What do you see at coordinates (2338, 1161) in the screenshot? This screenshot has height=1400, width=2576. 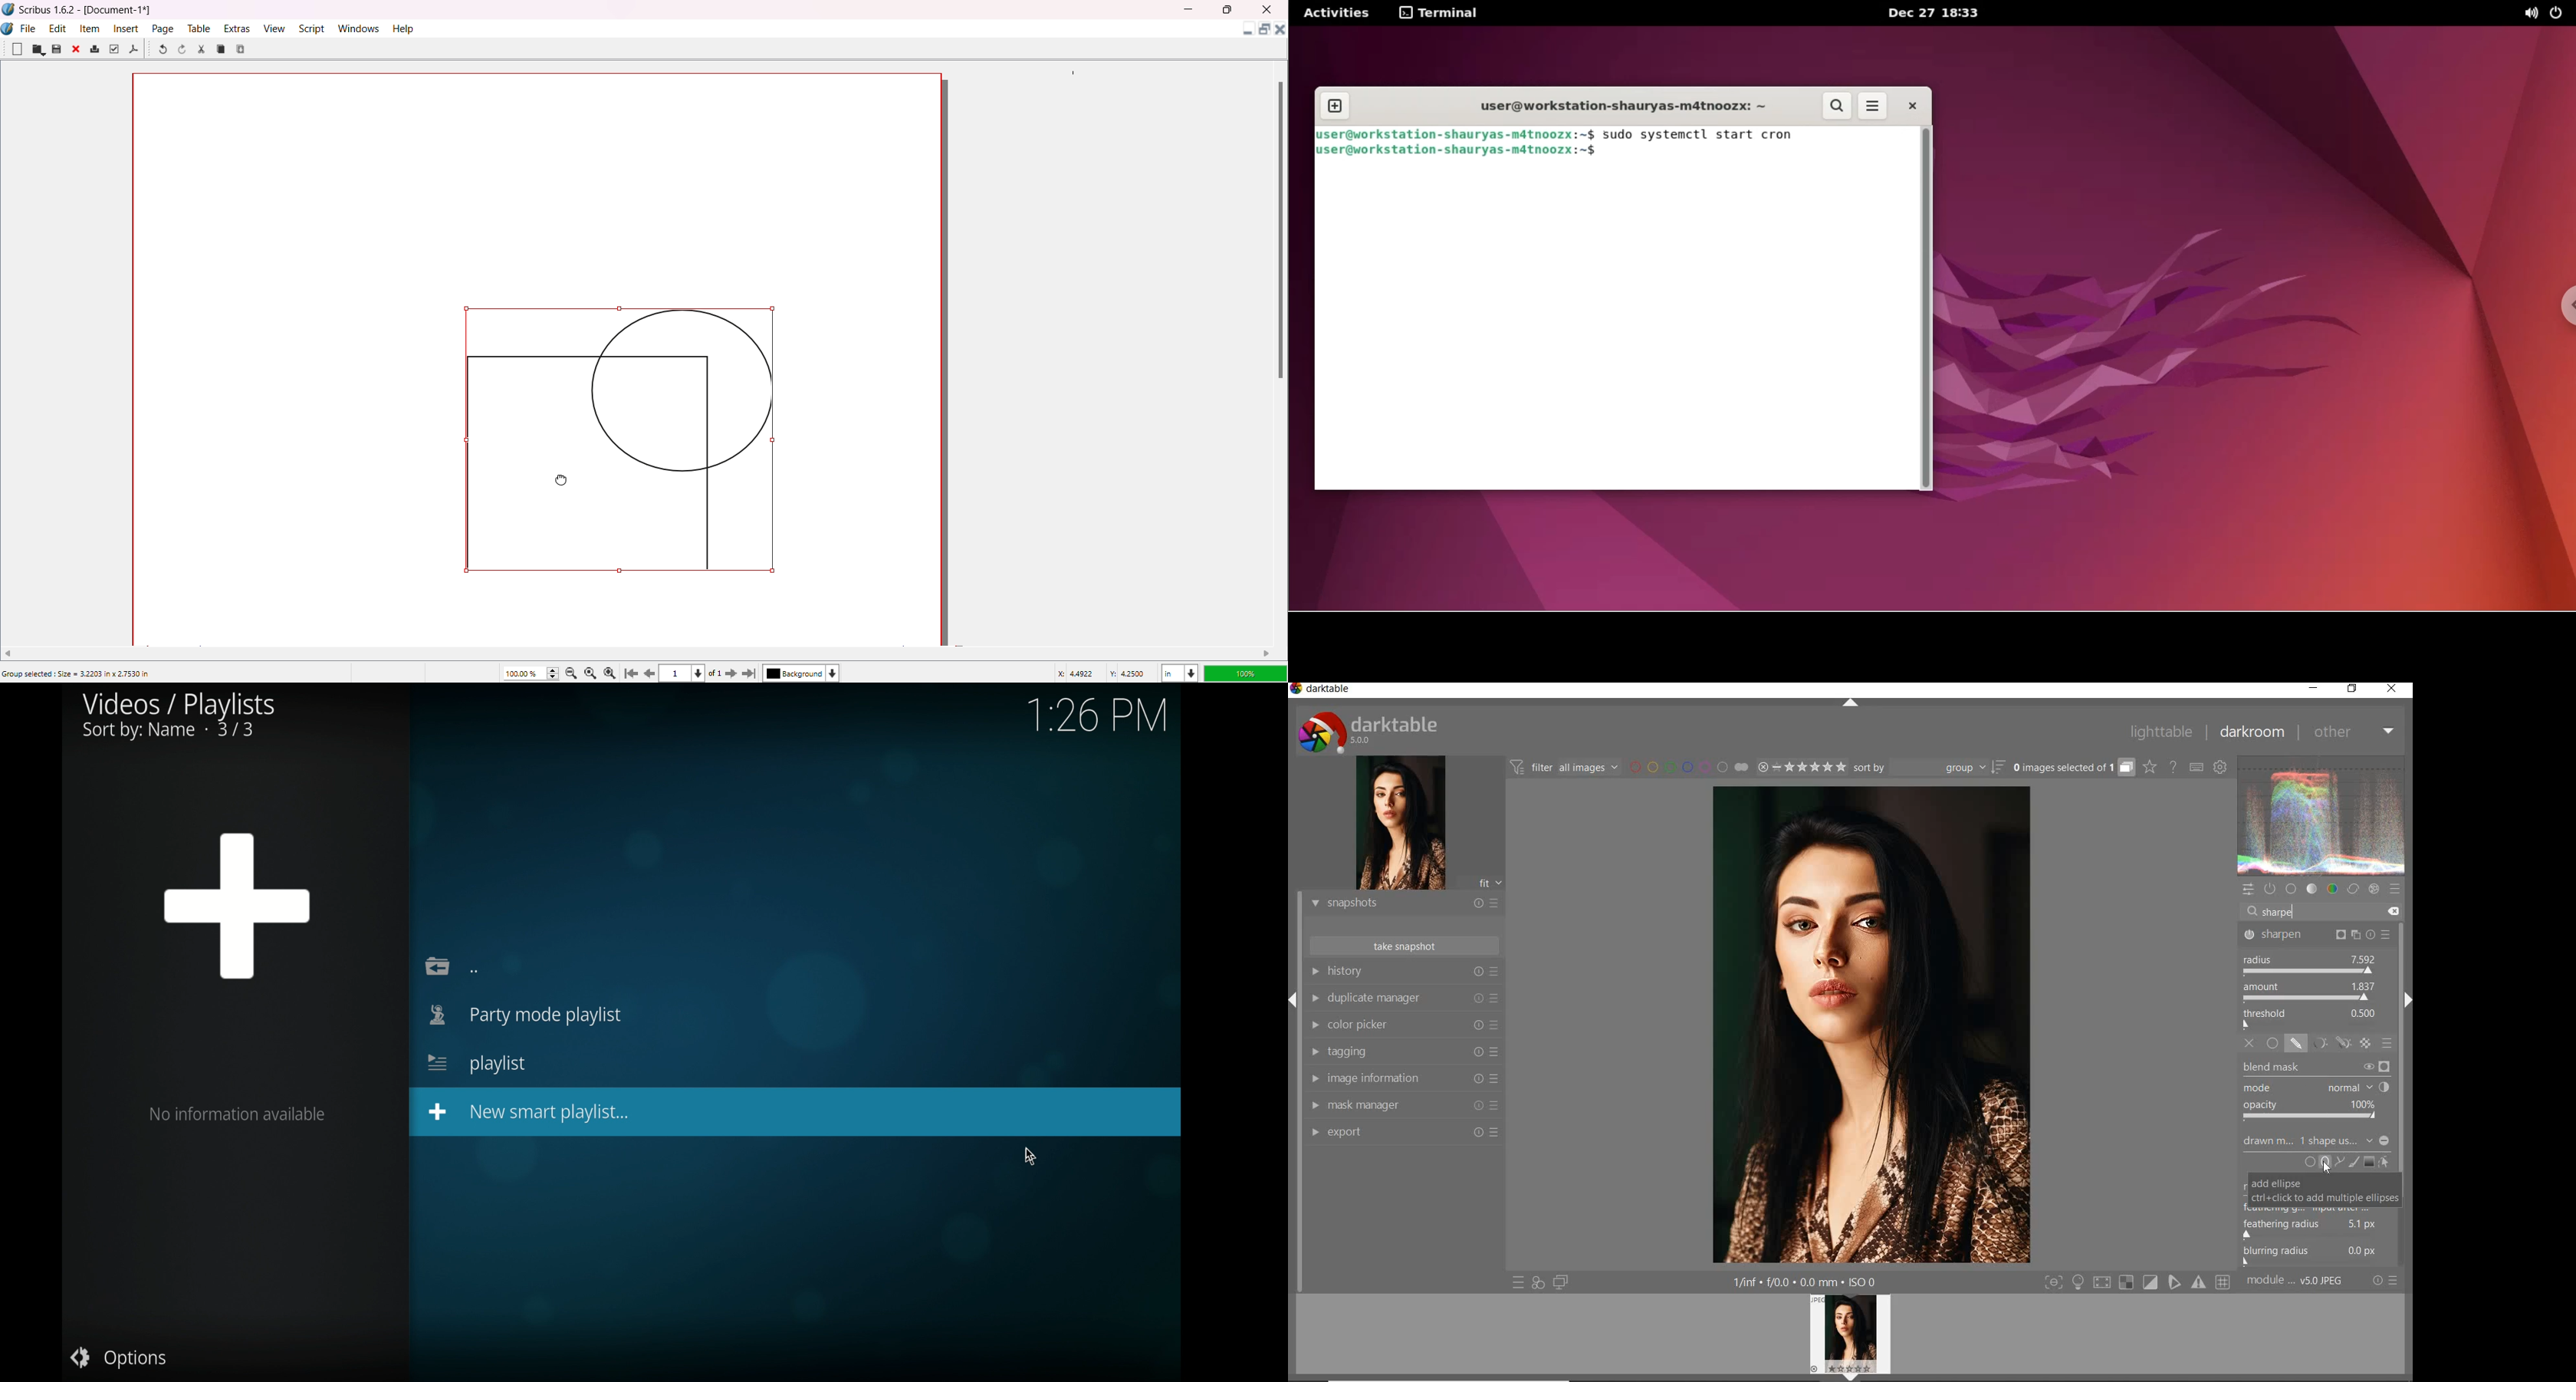 I see `ADD PATH` at bounding box center [2338, 1161].